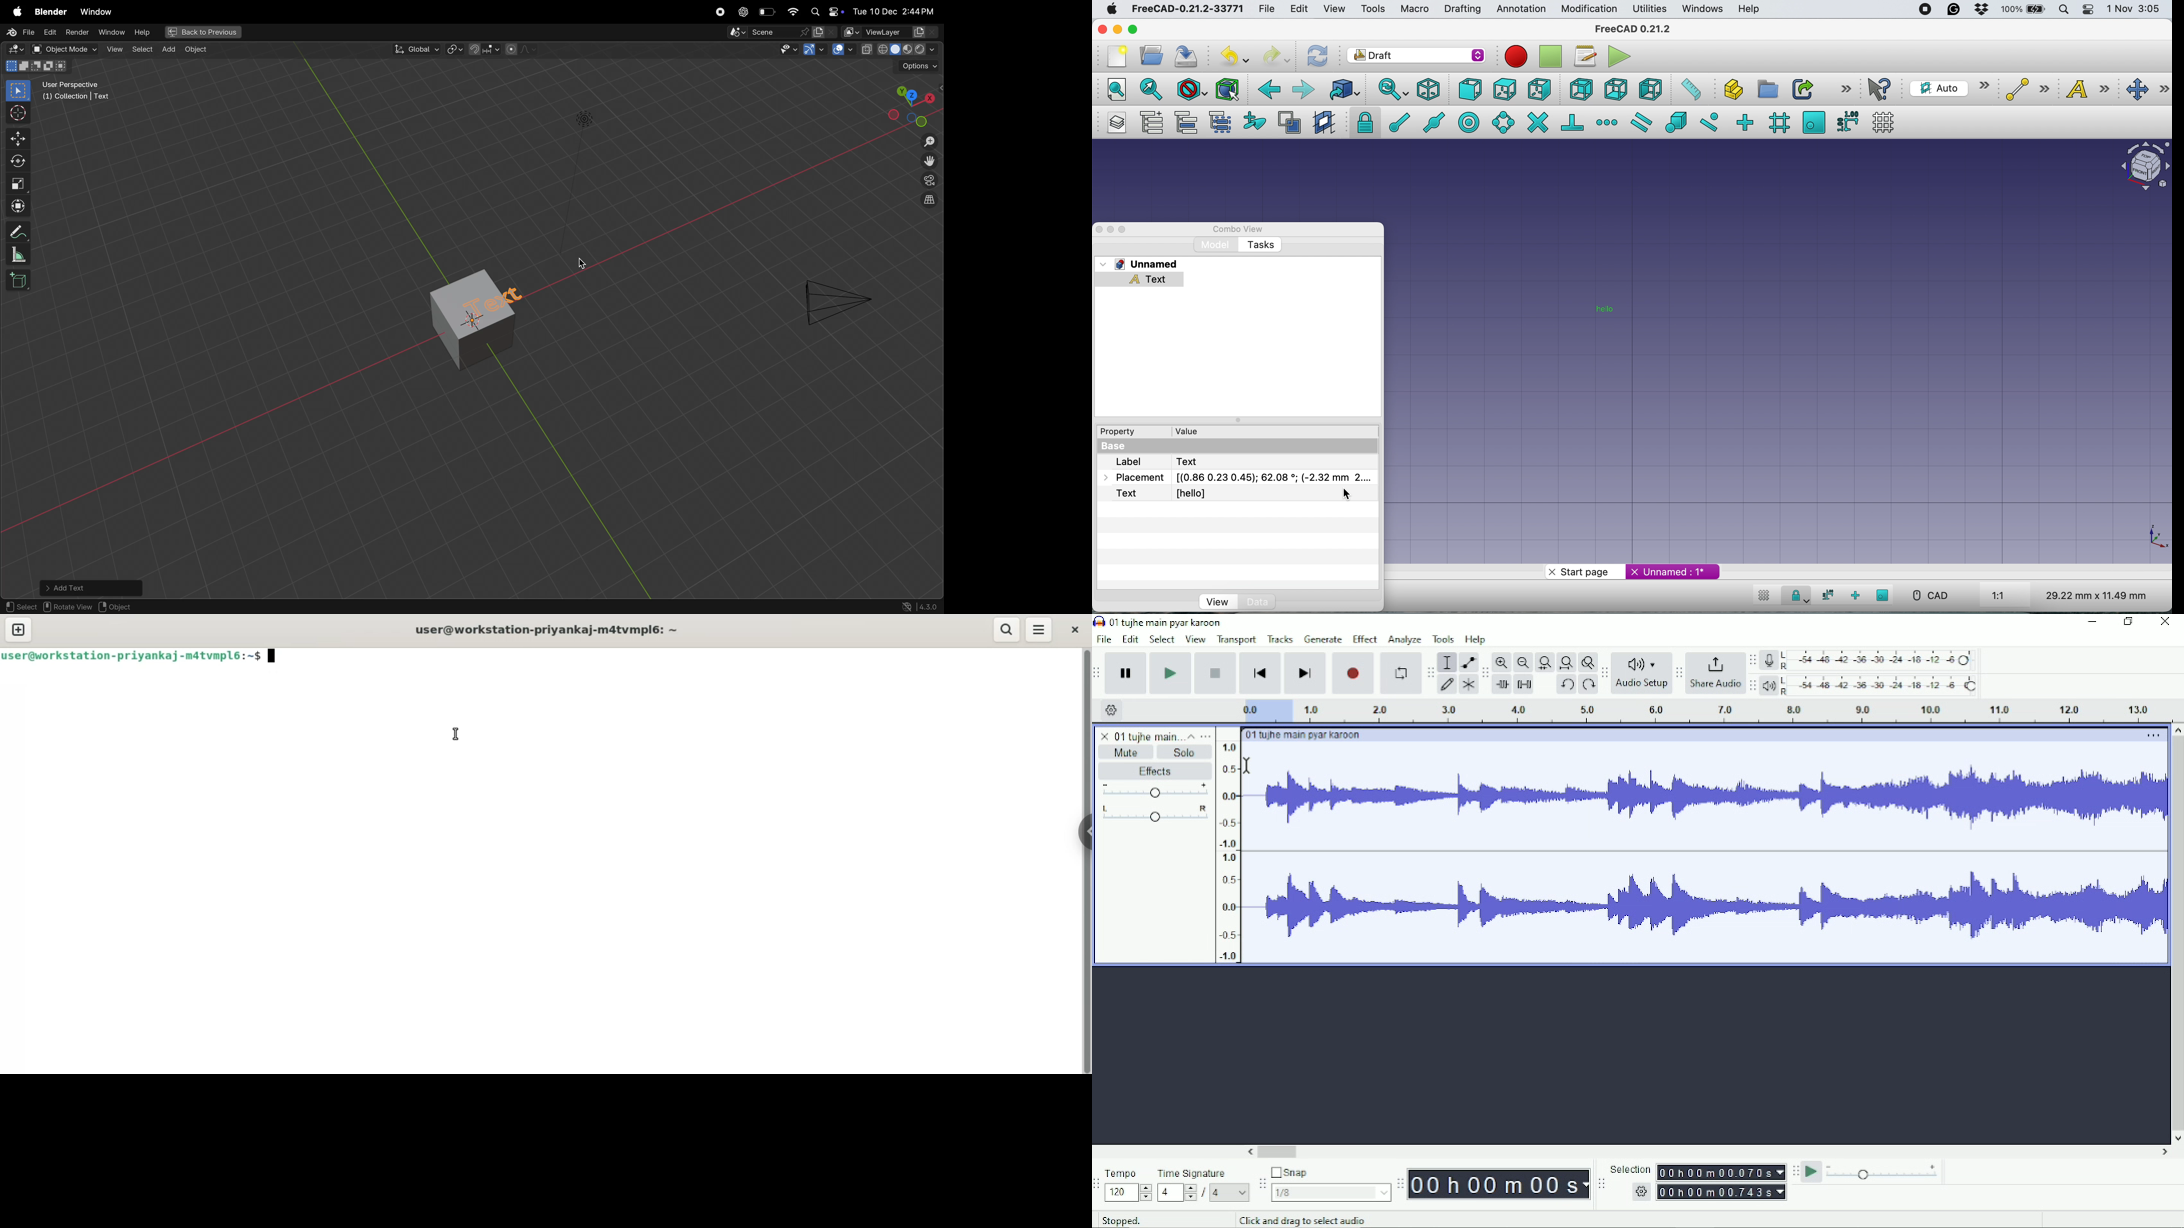  Describe the element at coordinates (1312, 1220) in the screenshot. I see `Click and drag to select audio` at that location.